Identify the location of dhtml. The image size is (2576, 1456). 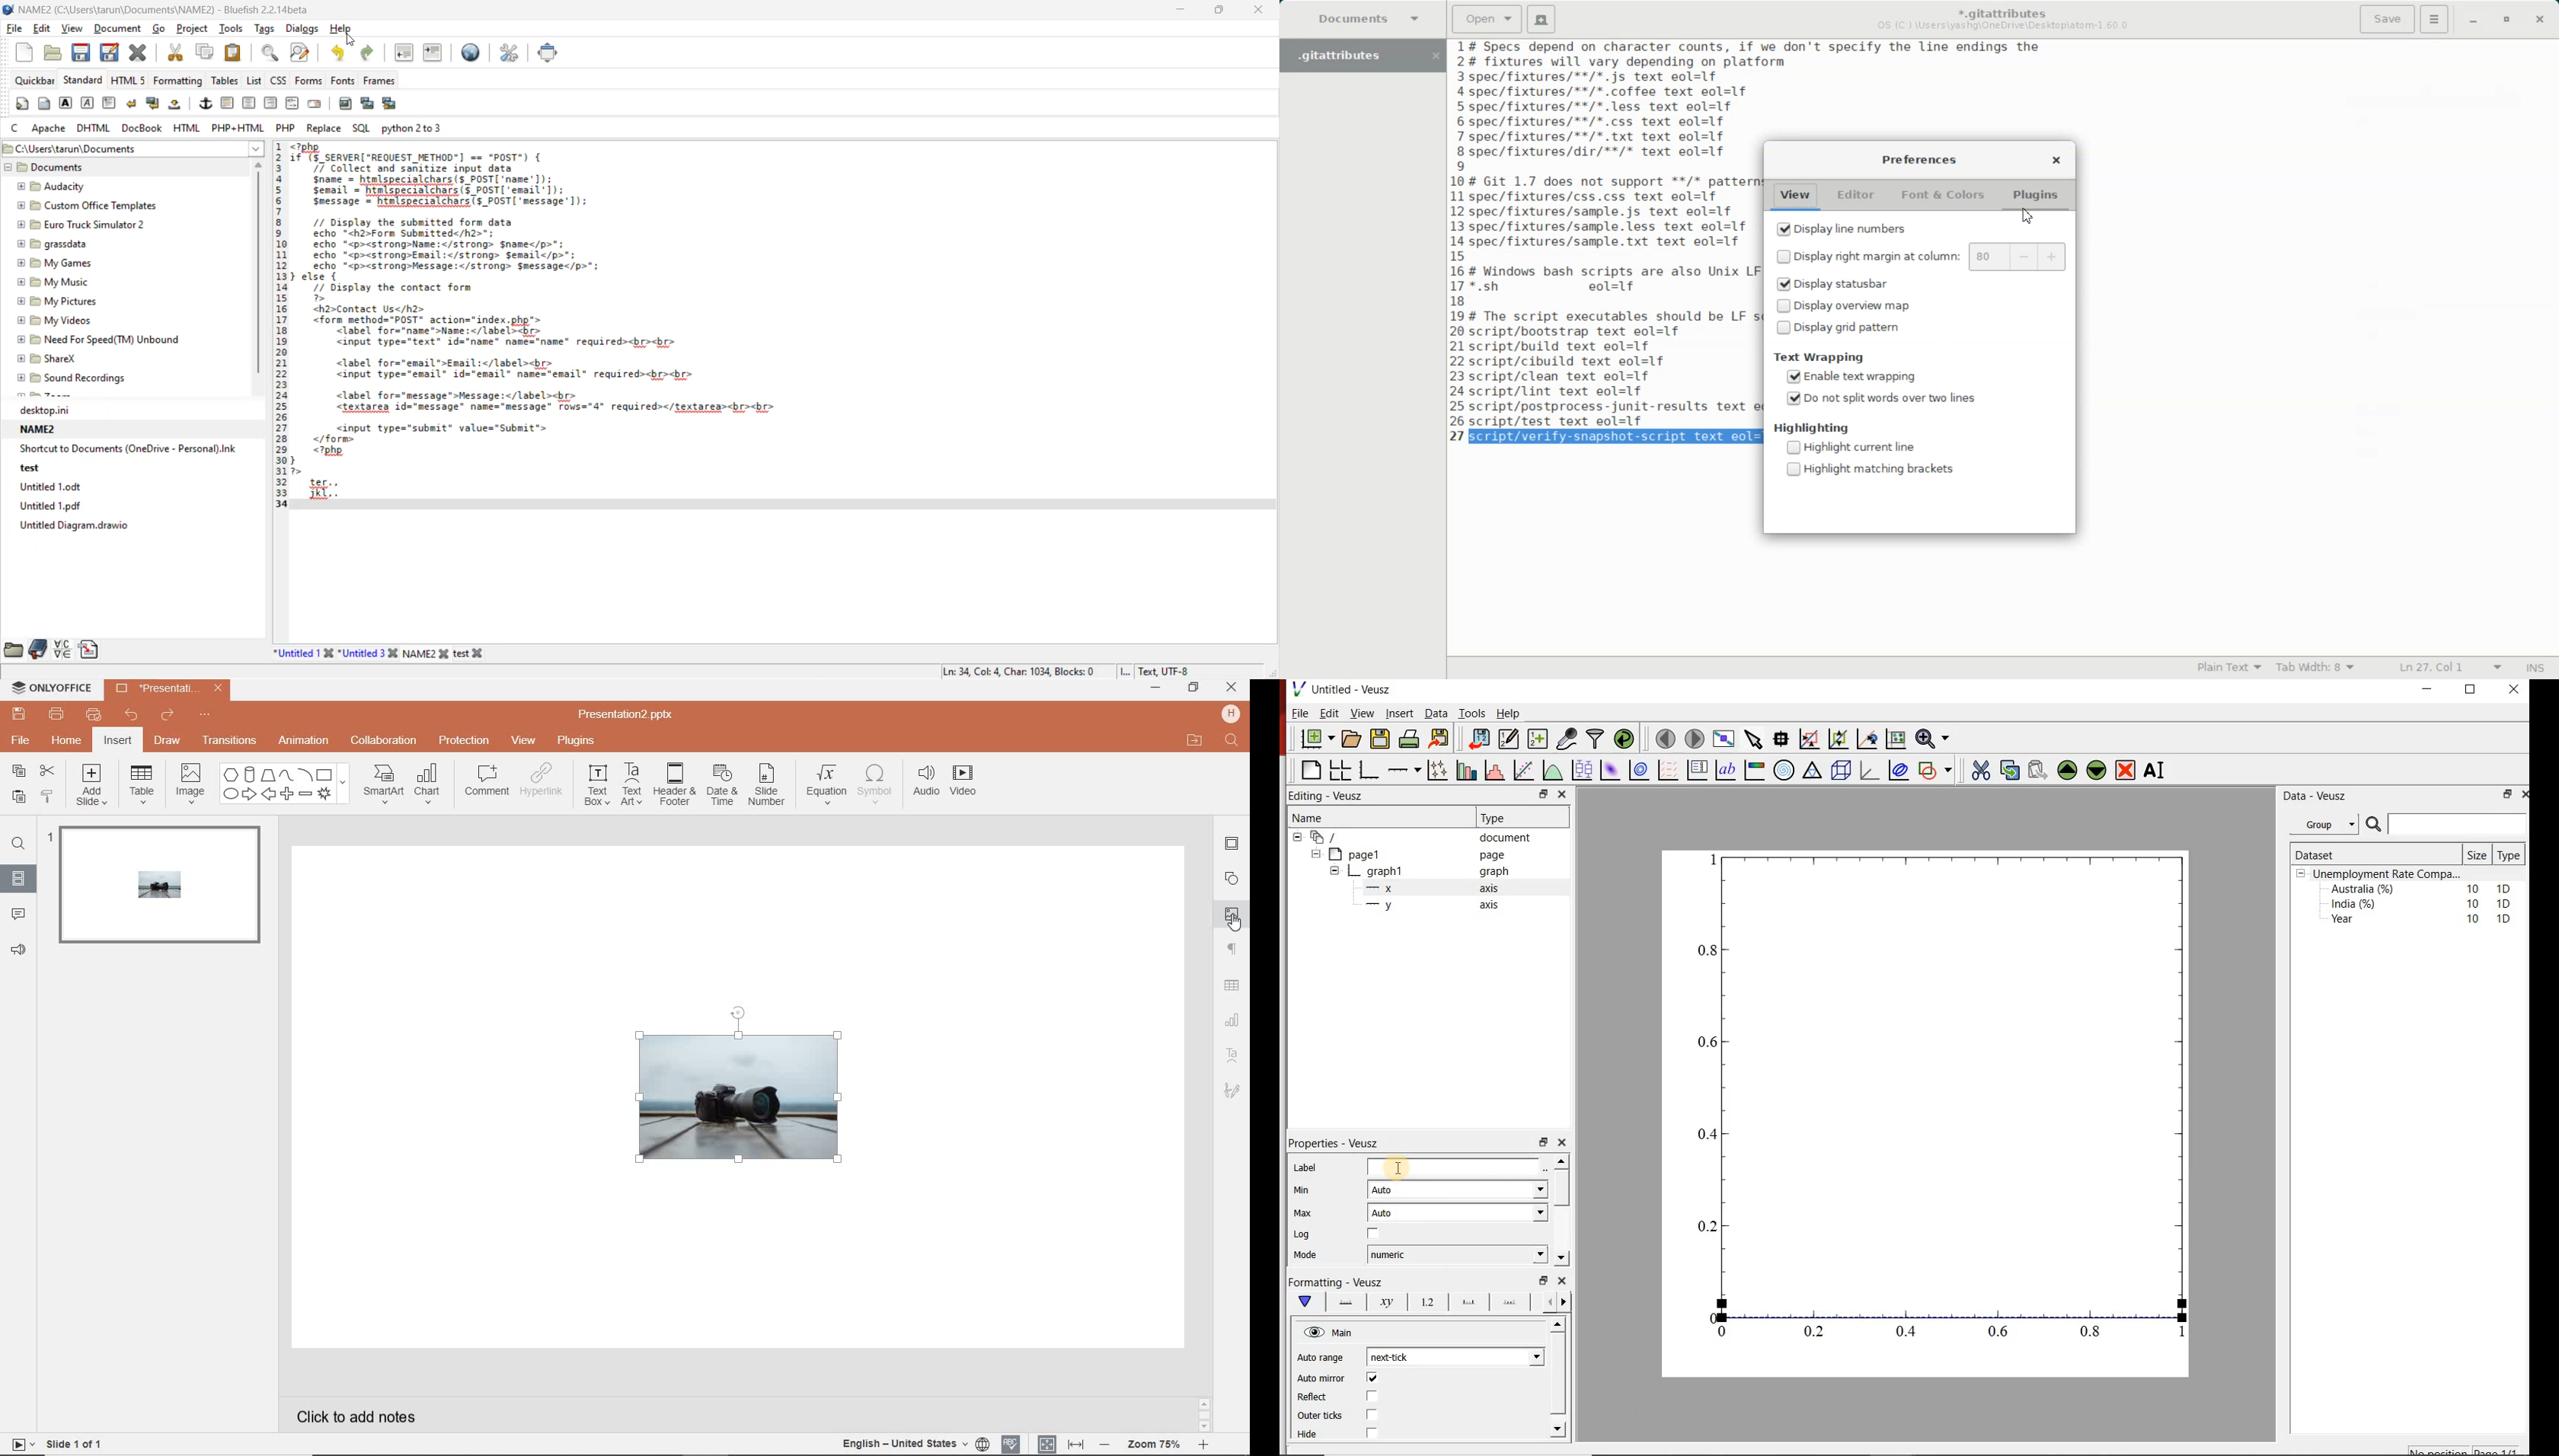
(95, 126).